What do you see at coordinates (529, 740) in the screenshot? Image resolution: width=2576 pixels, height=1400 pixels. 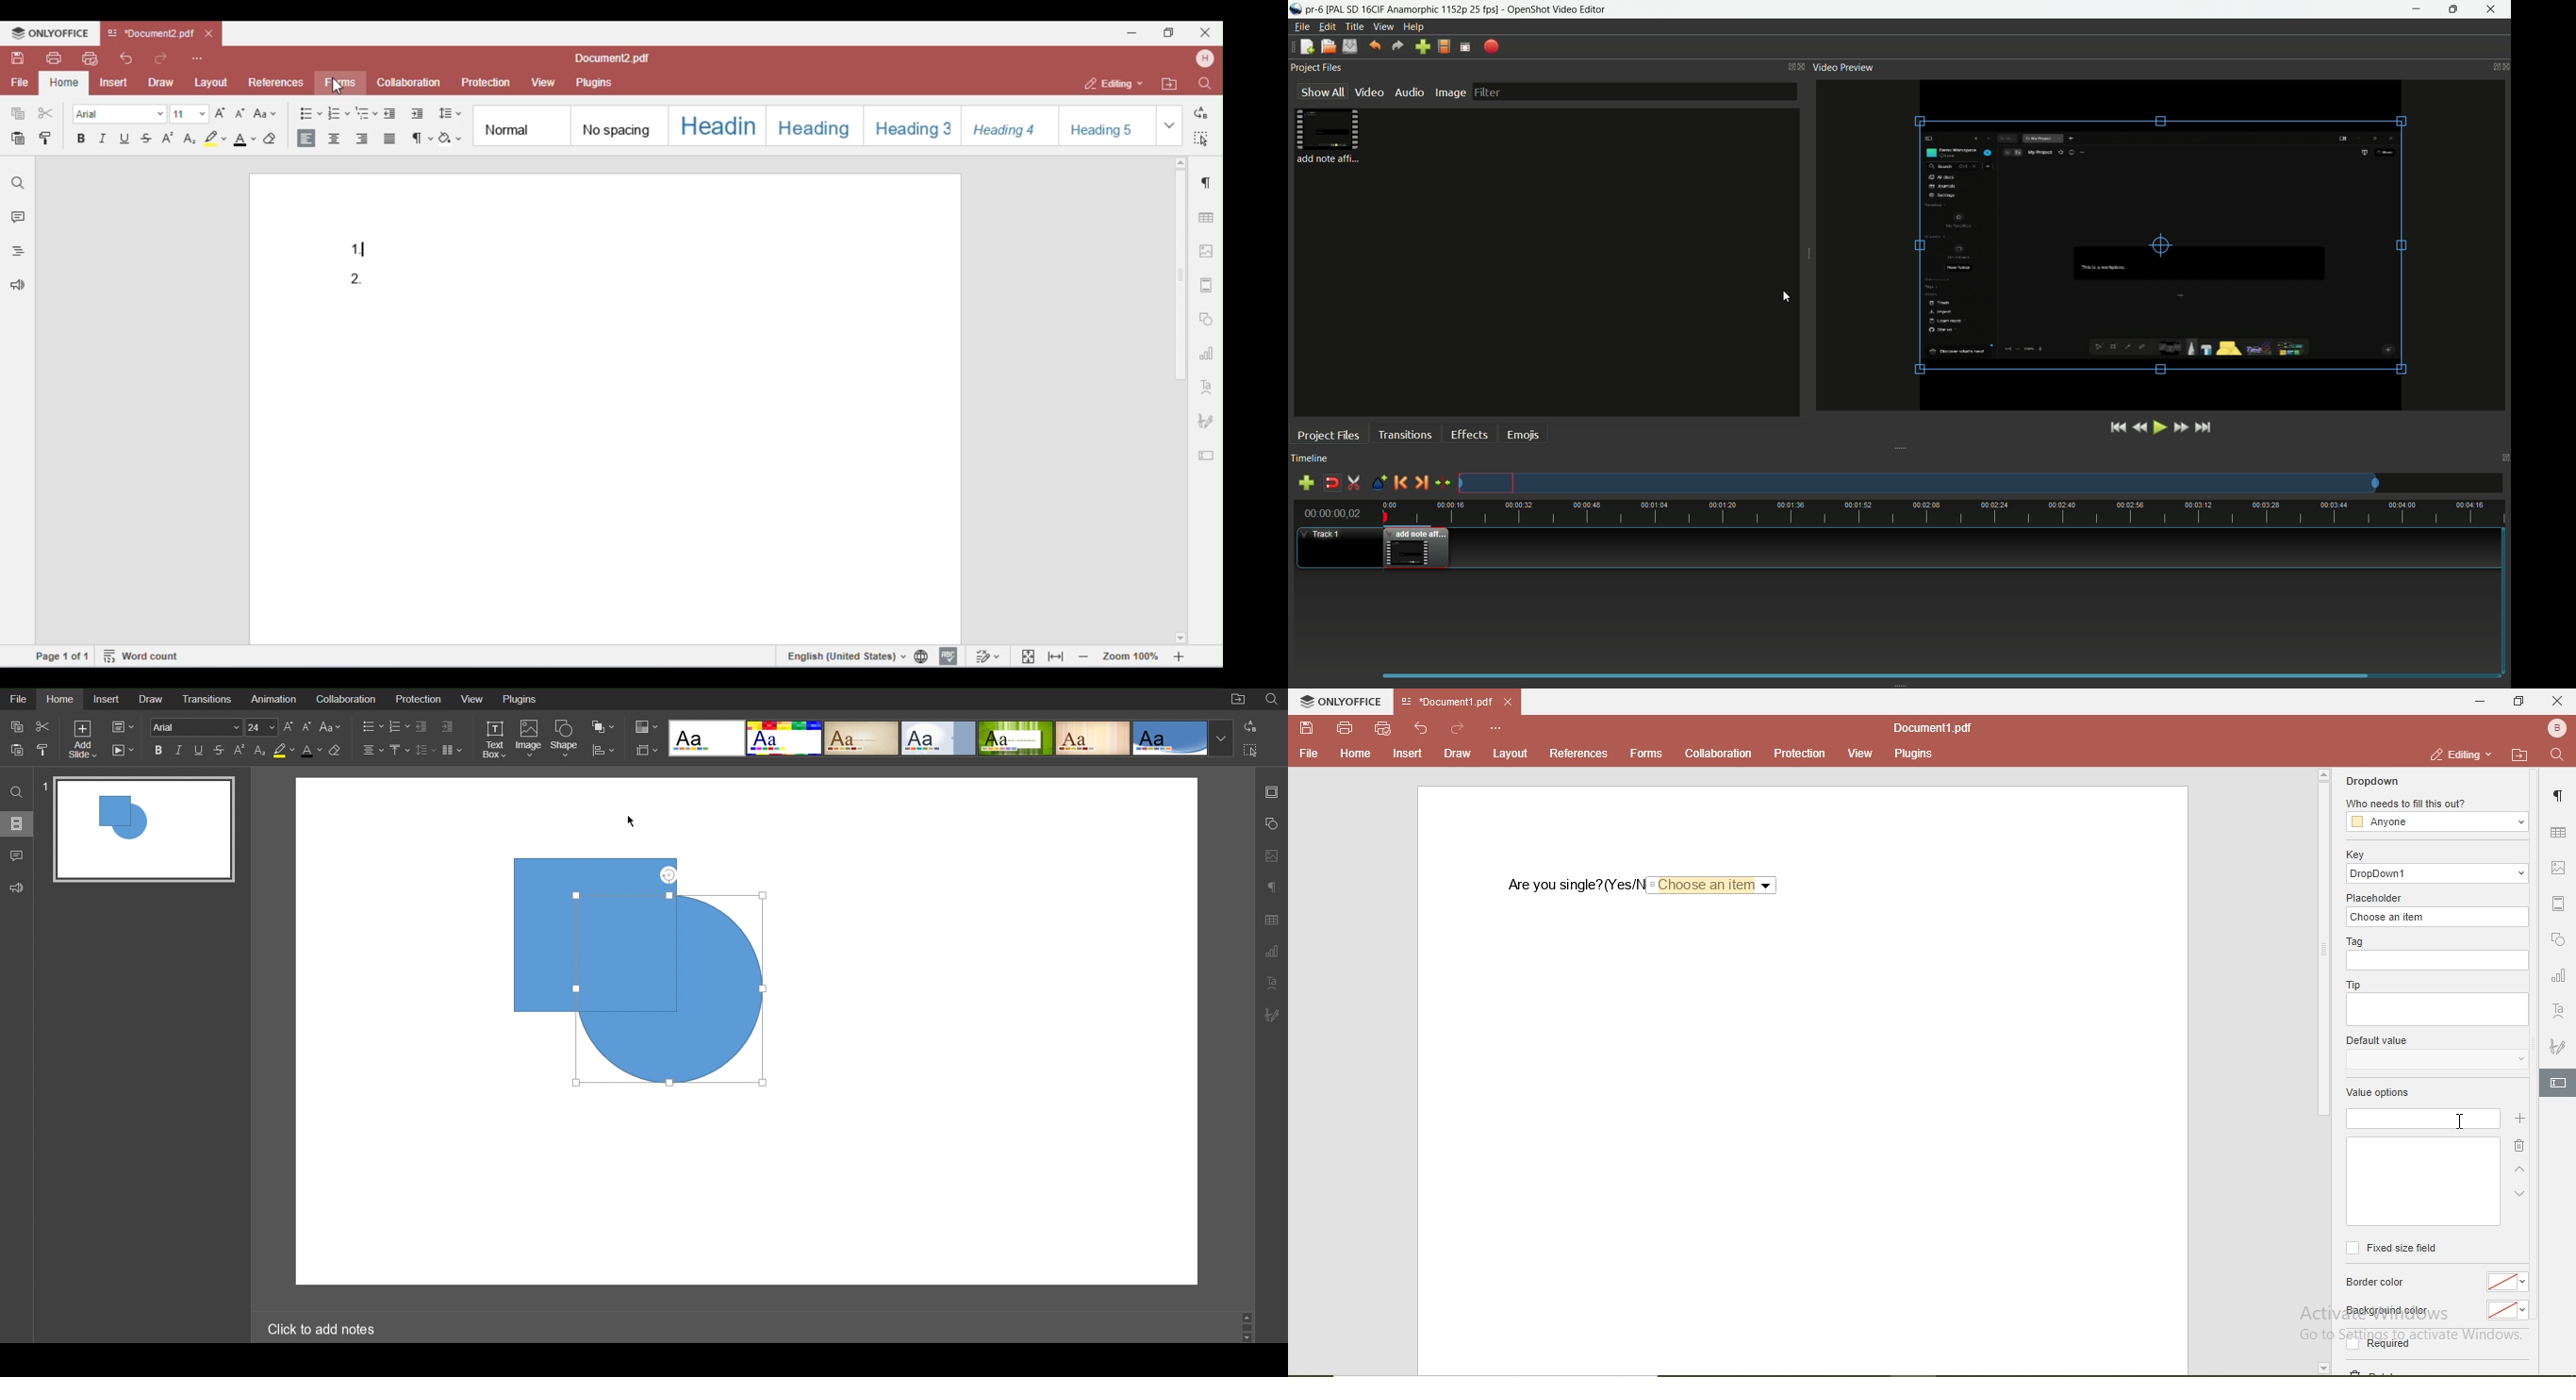 I see `Image` at bounding box center [529, 740].